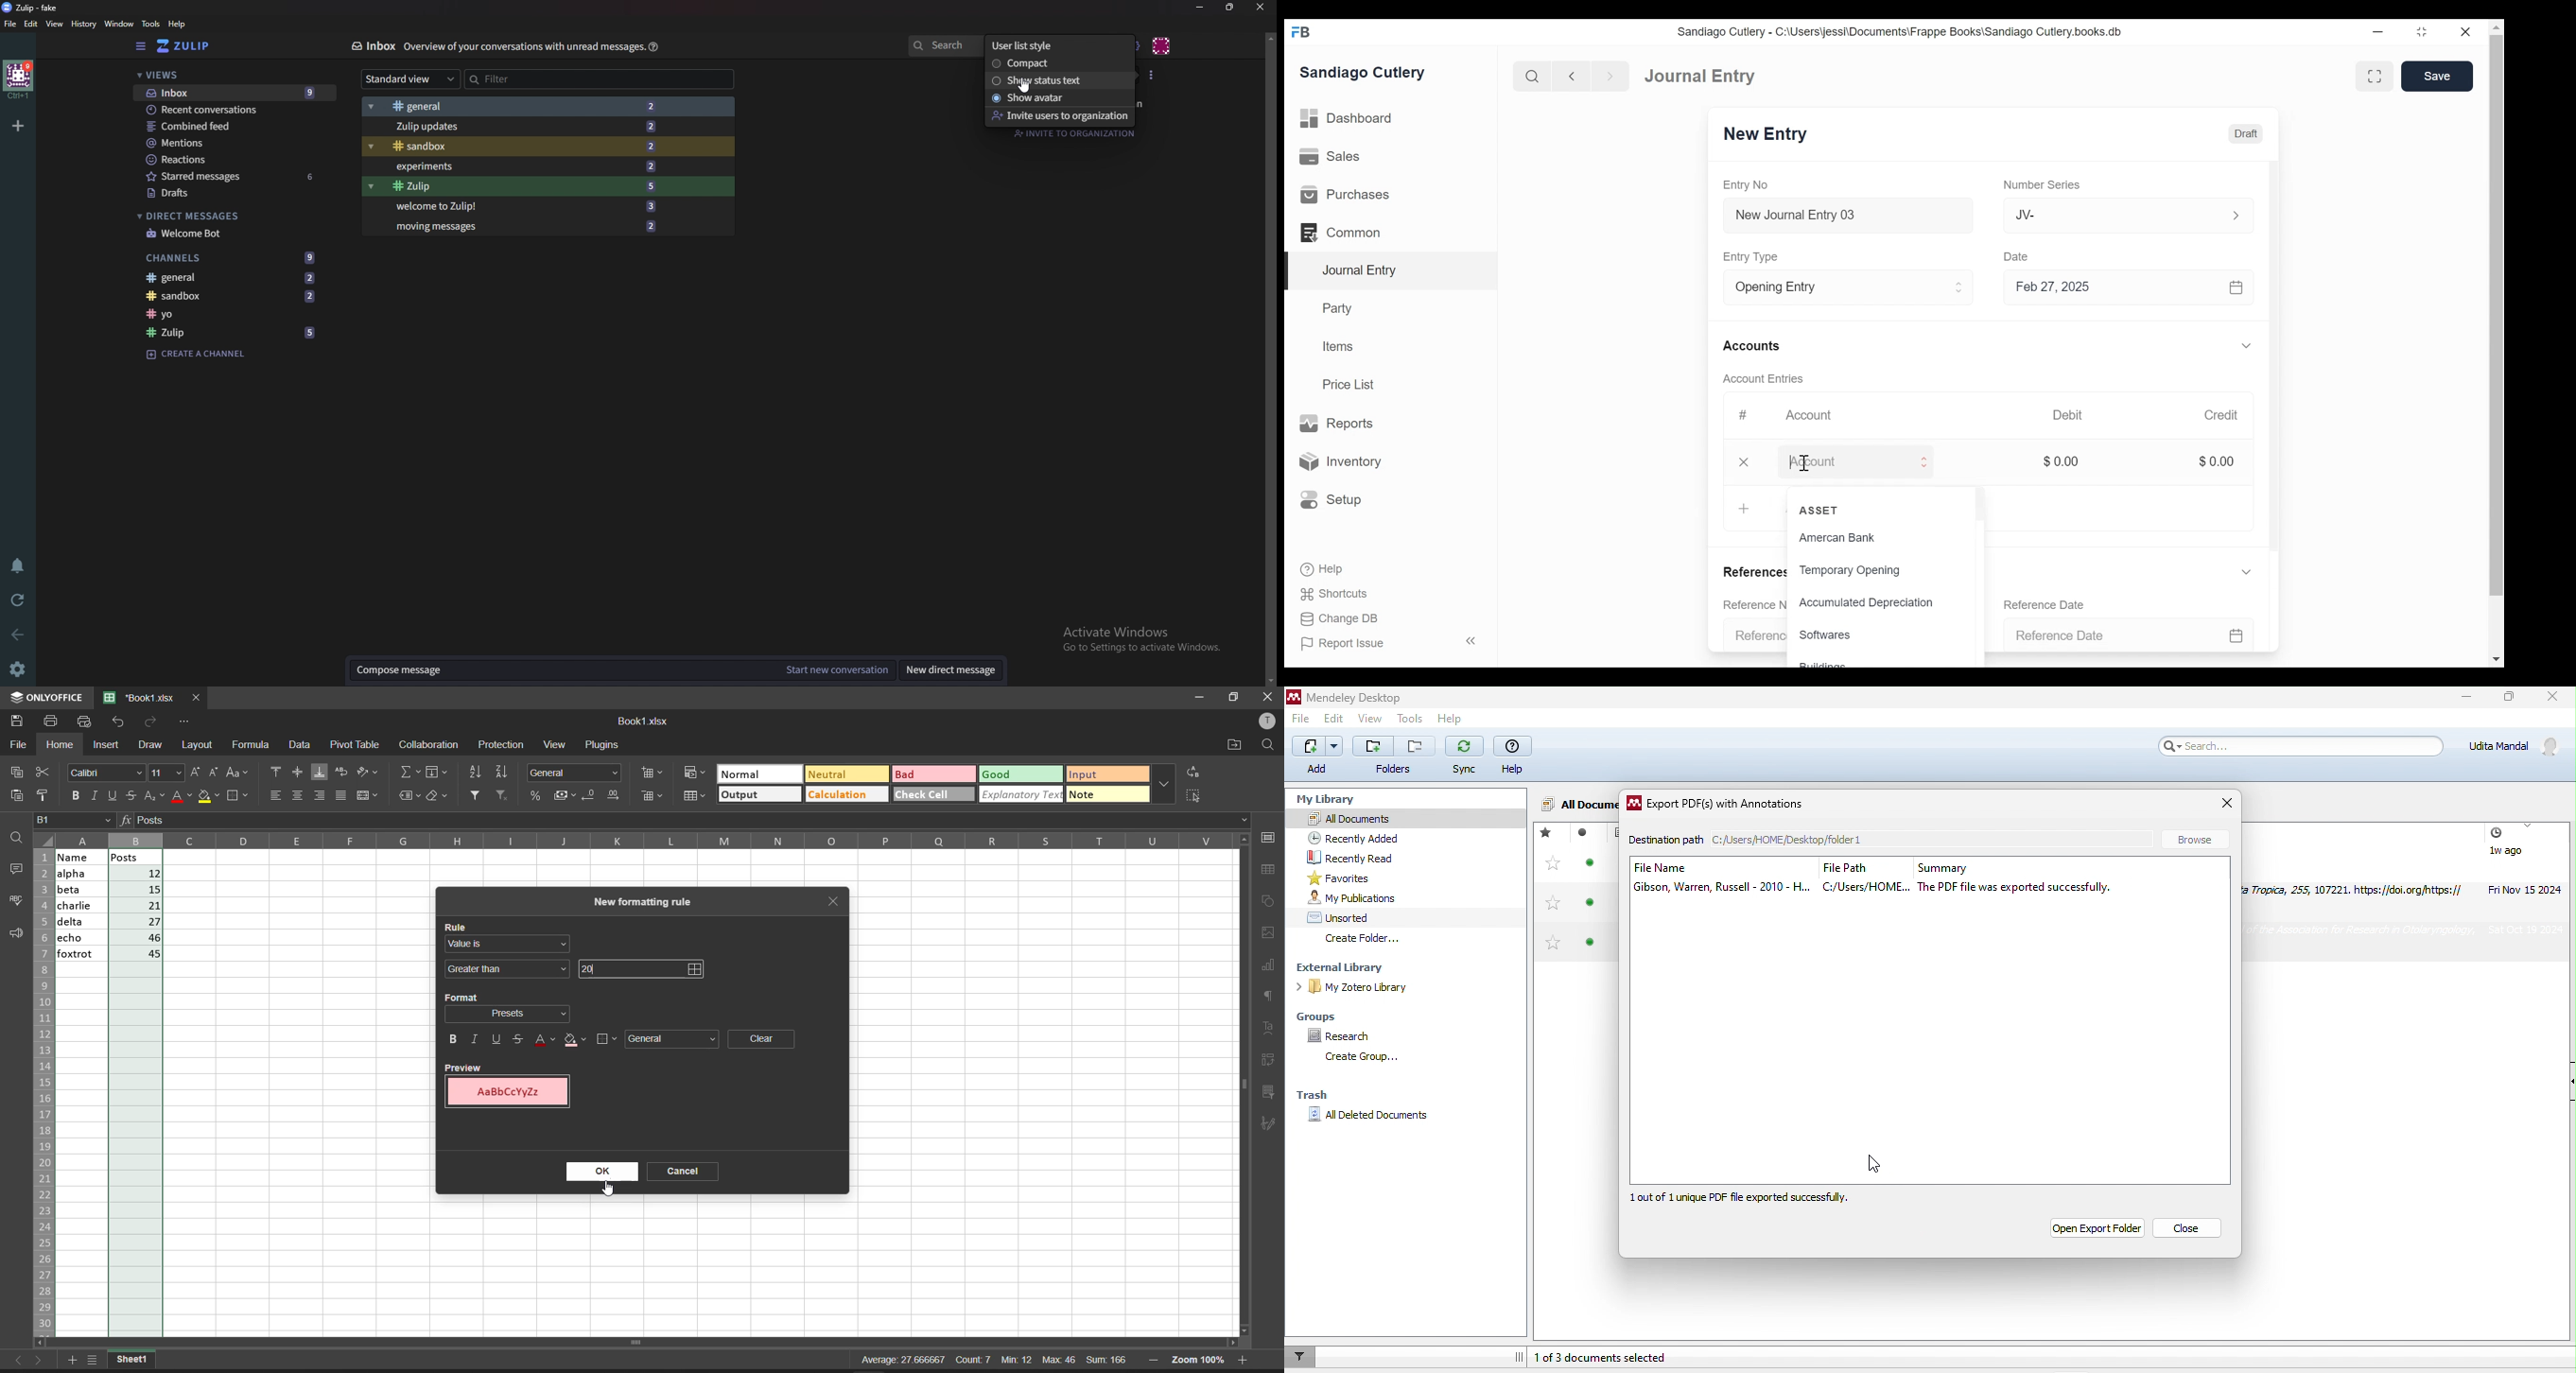 The image size is (2576, 1400). What do you see at coordinates (237, 192) in the screenshot?
I see `Drafts` at bounding box center [237, 192].